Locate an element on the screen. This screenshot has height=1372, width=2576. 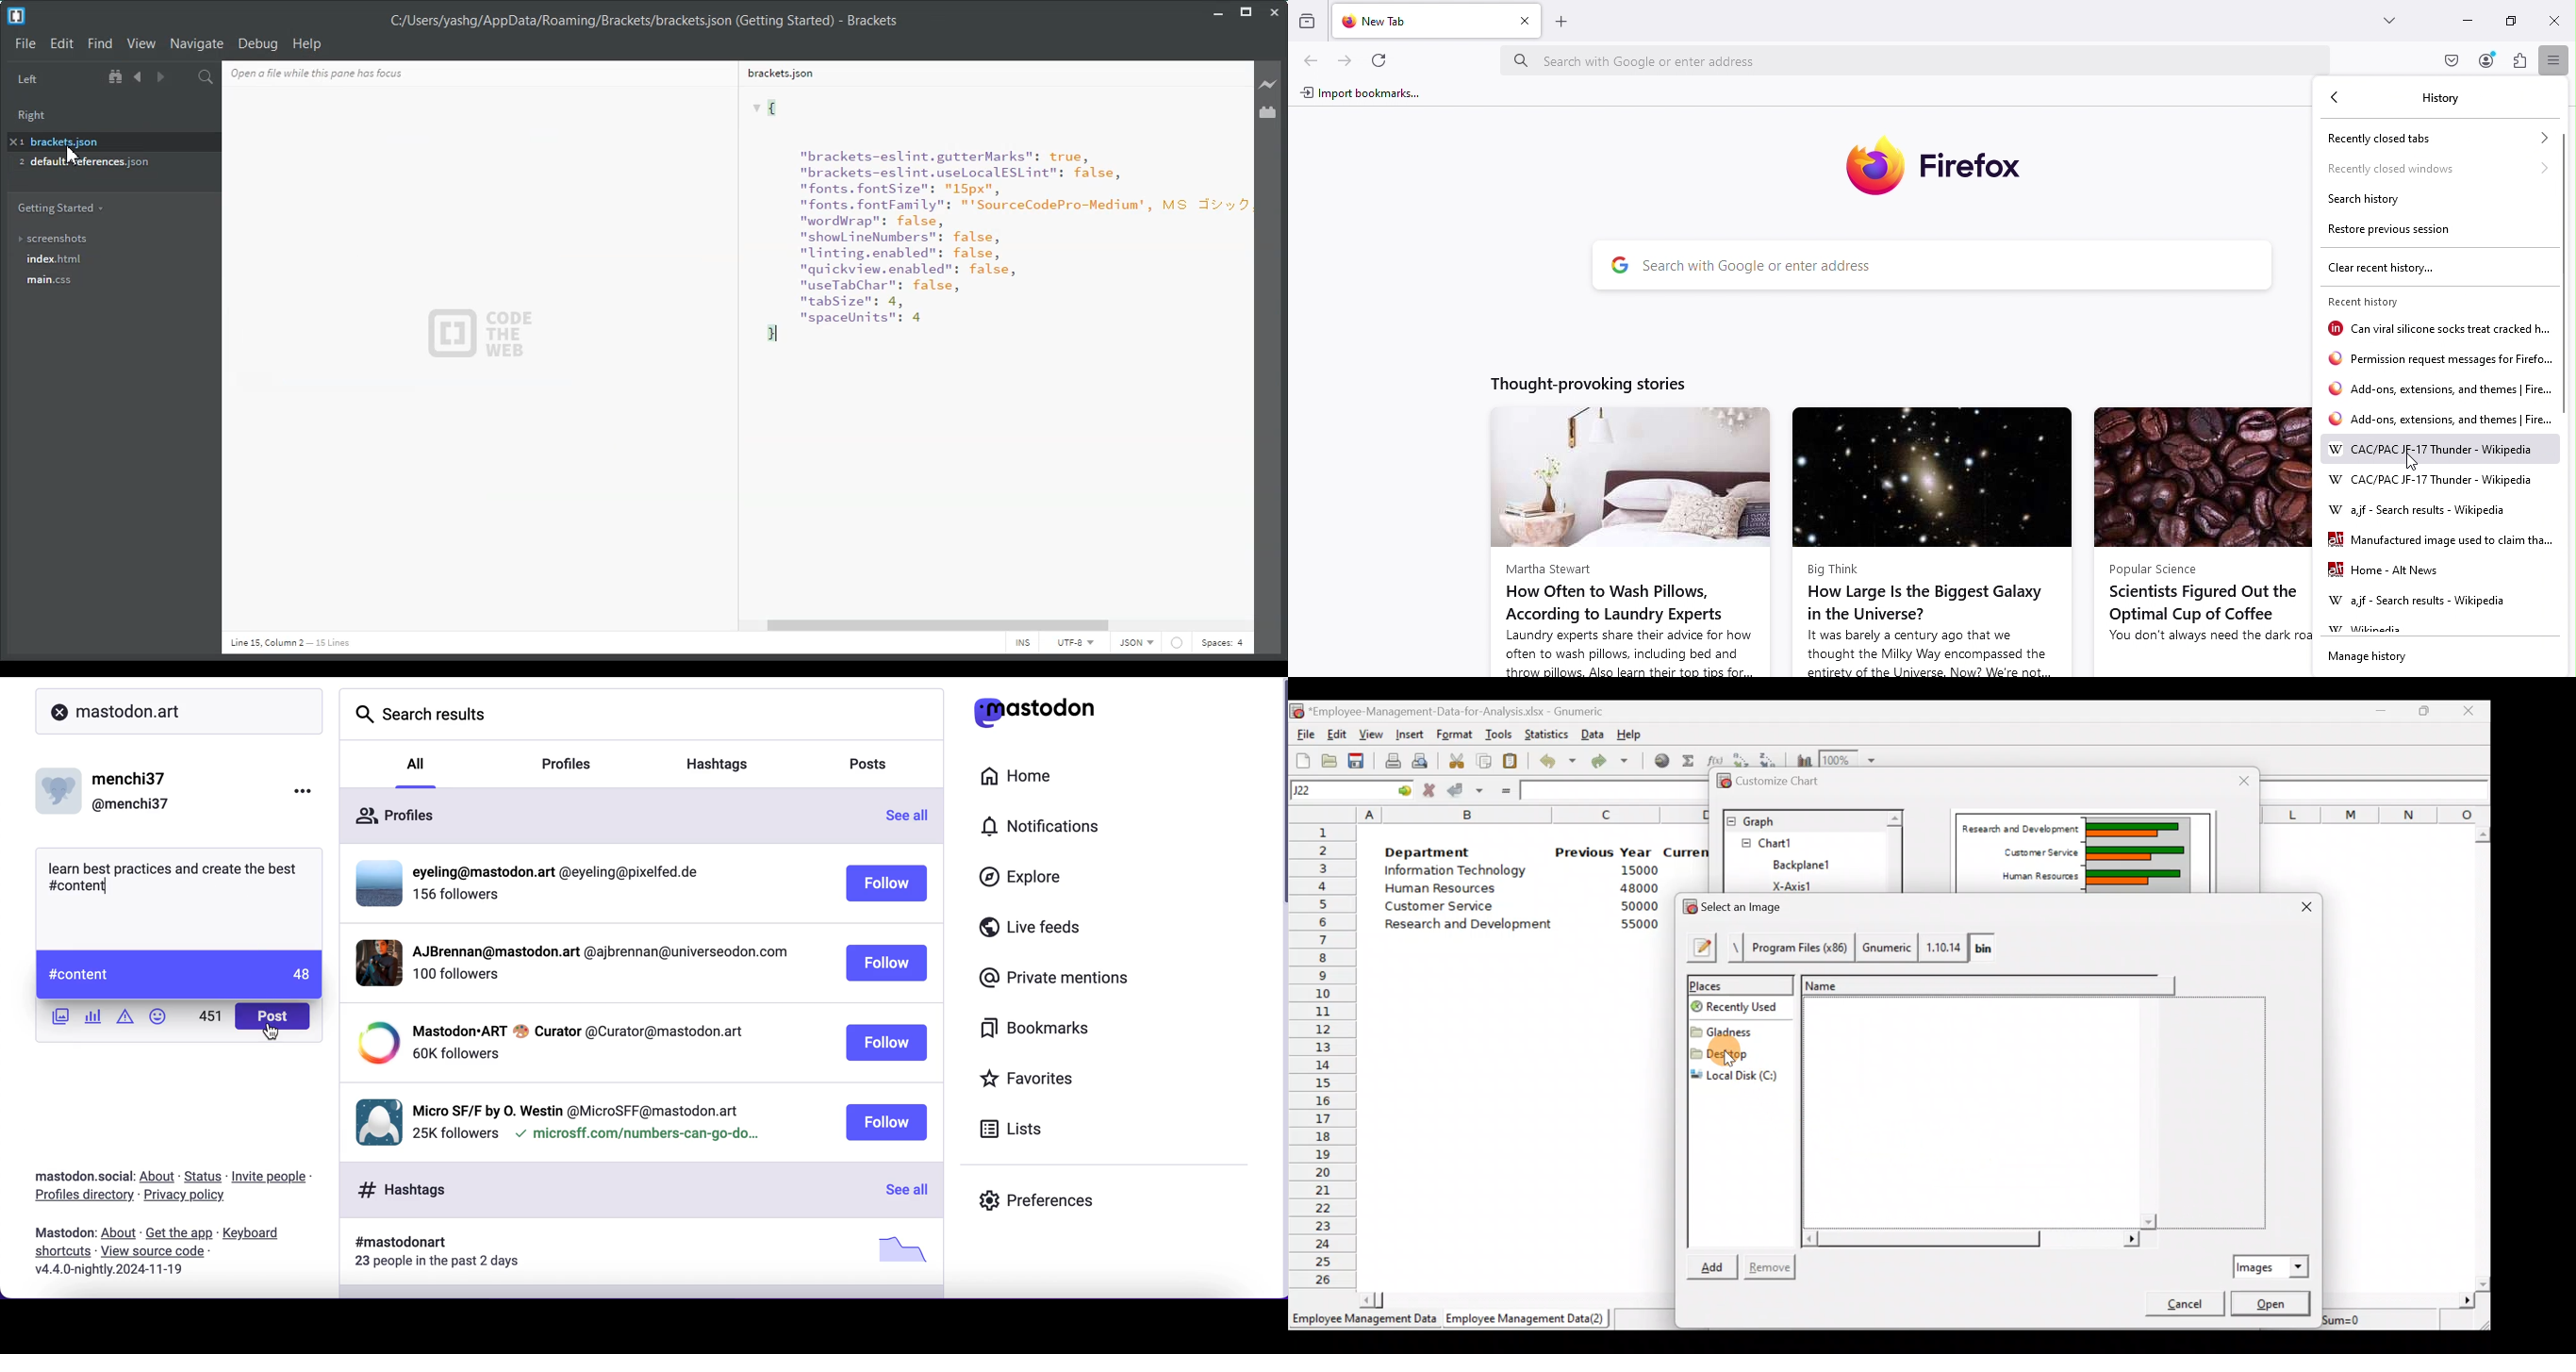
Copy the selection is located at coordinates (1487, 761).